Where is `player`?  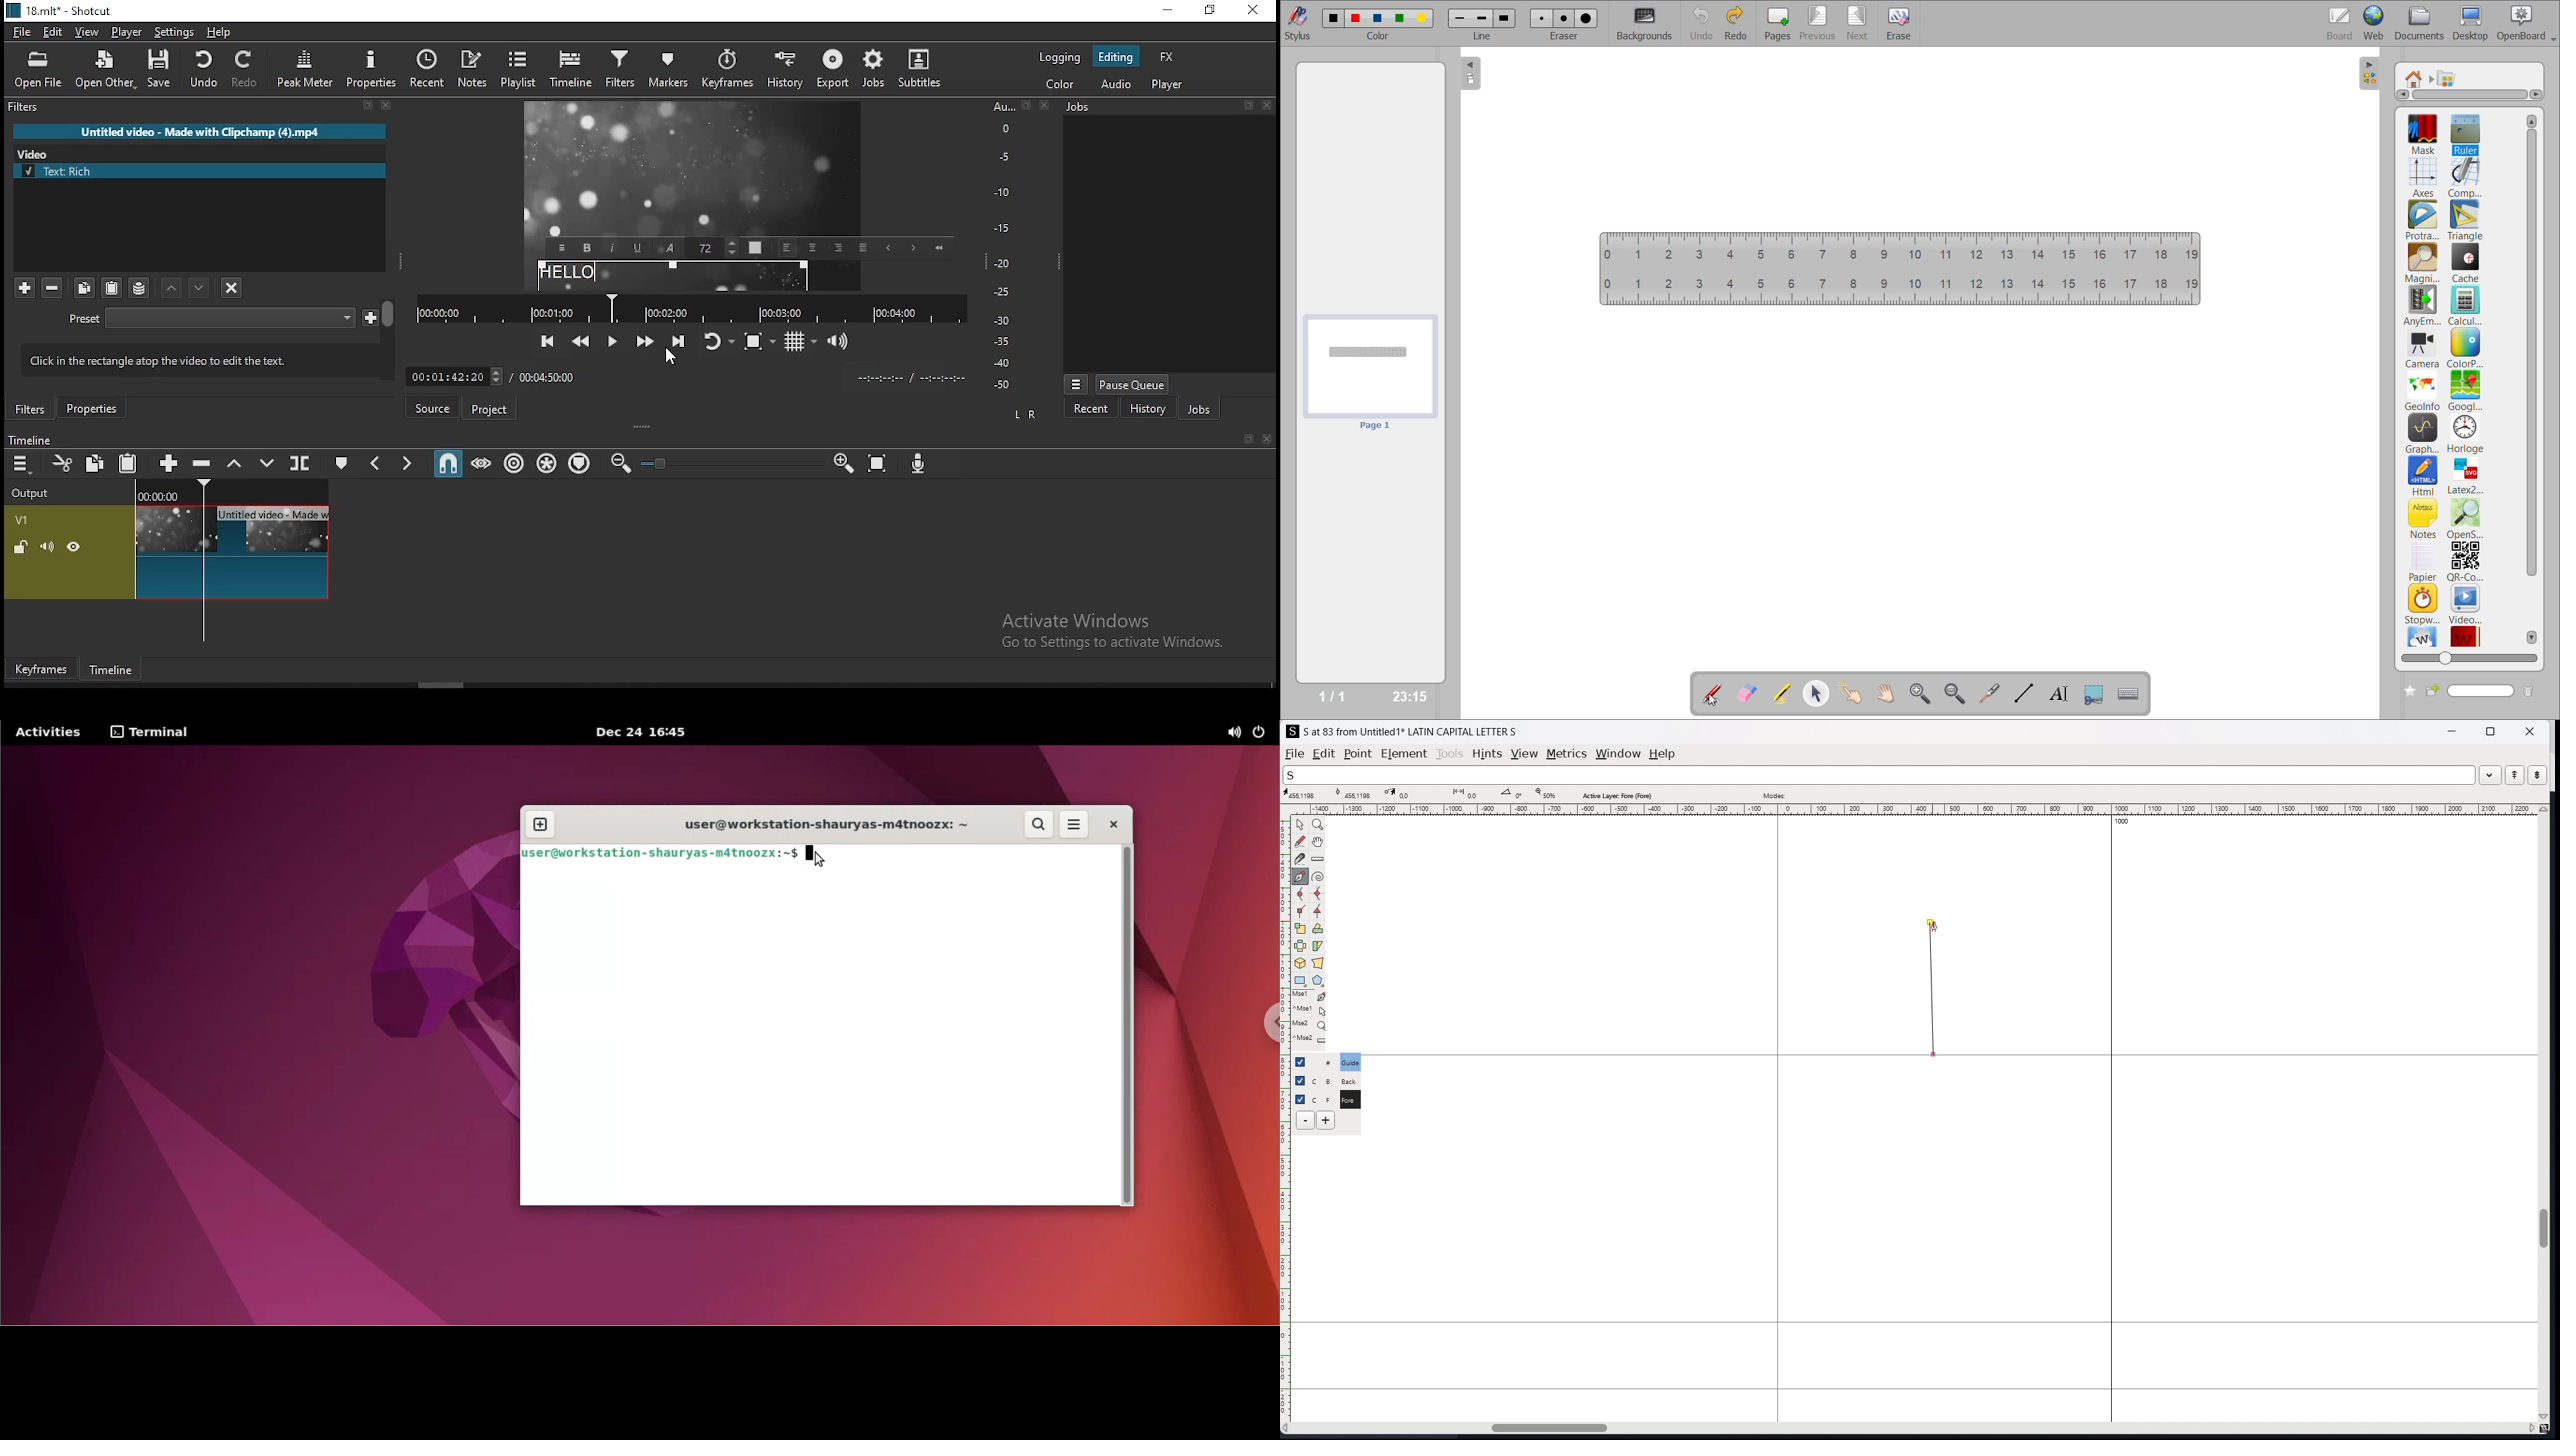
player is located at coordinates (1170, 84).